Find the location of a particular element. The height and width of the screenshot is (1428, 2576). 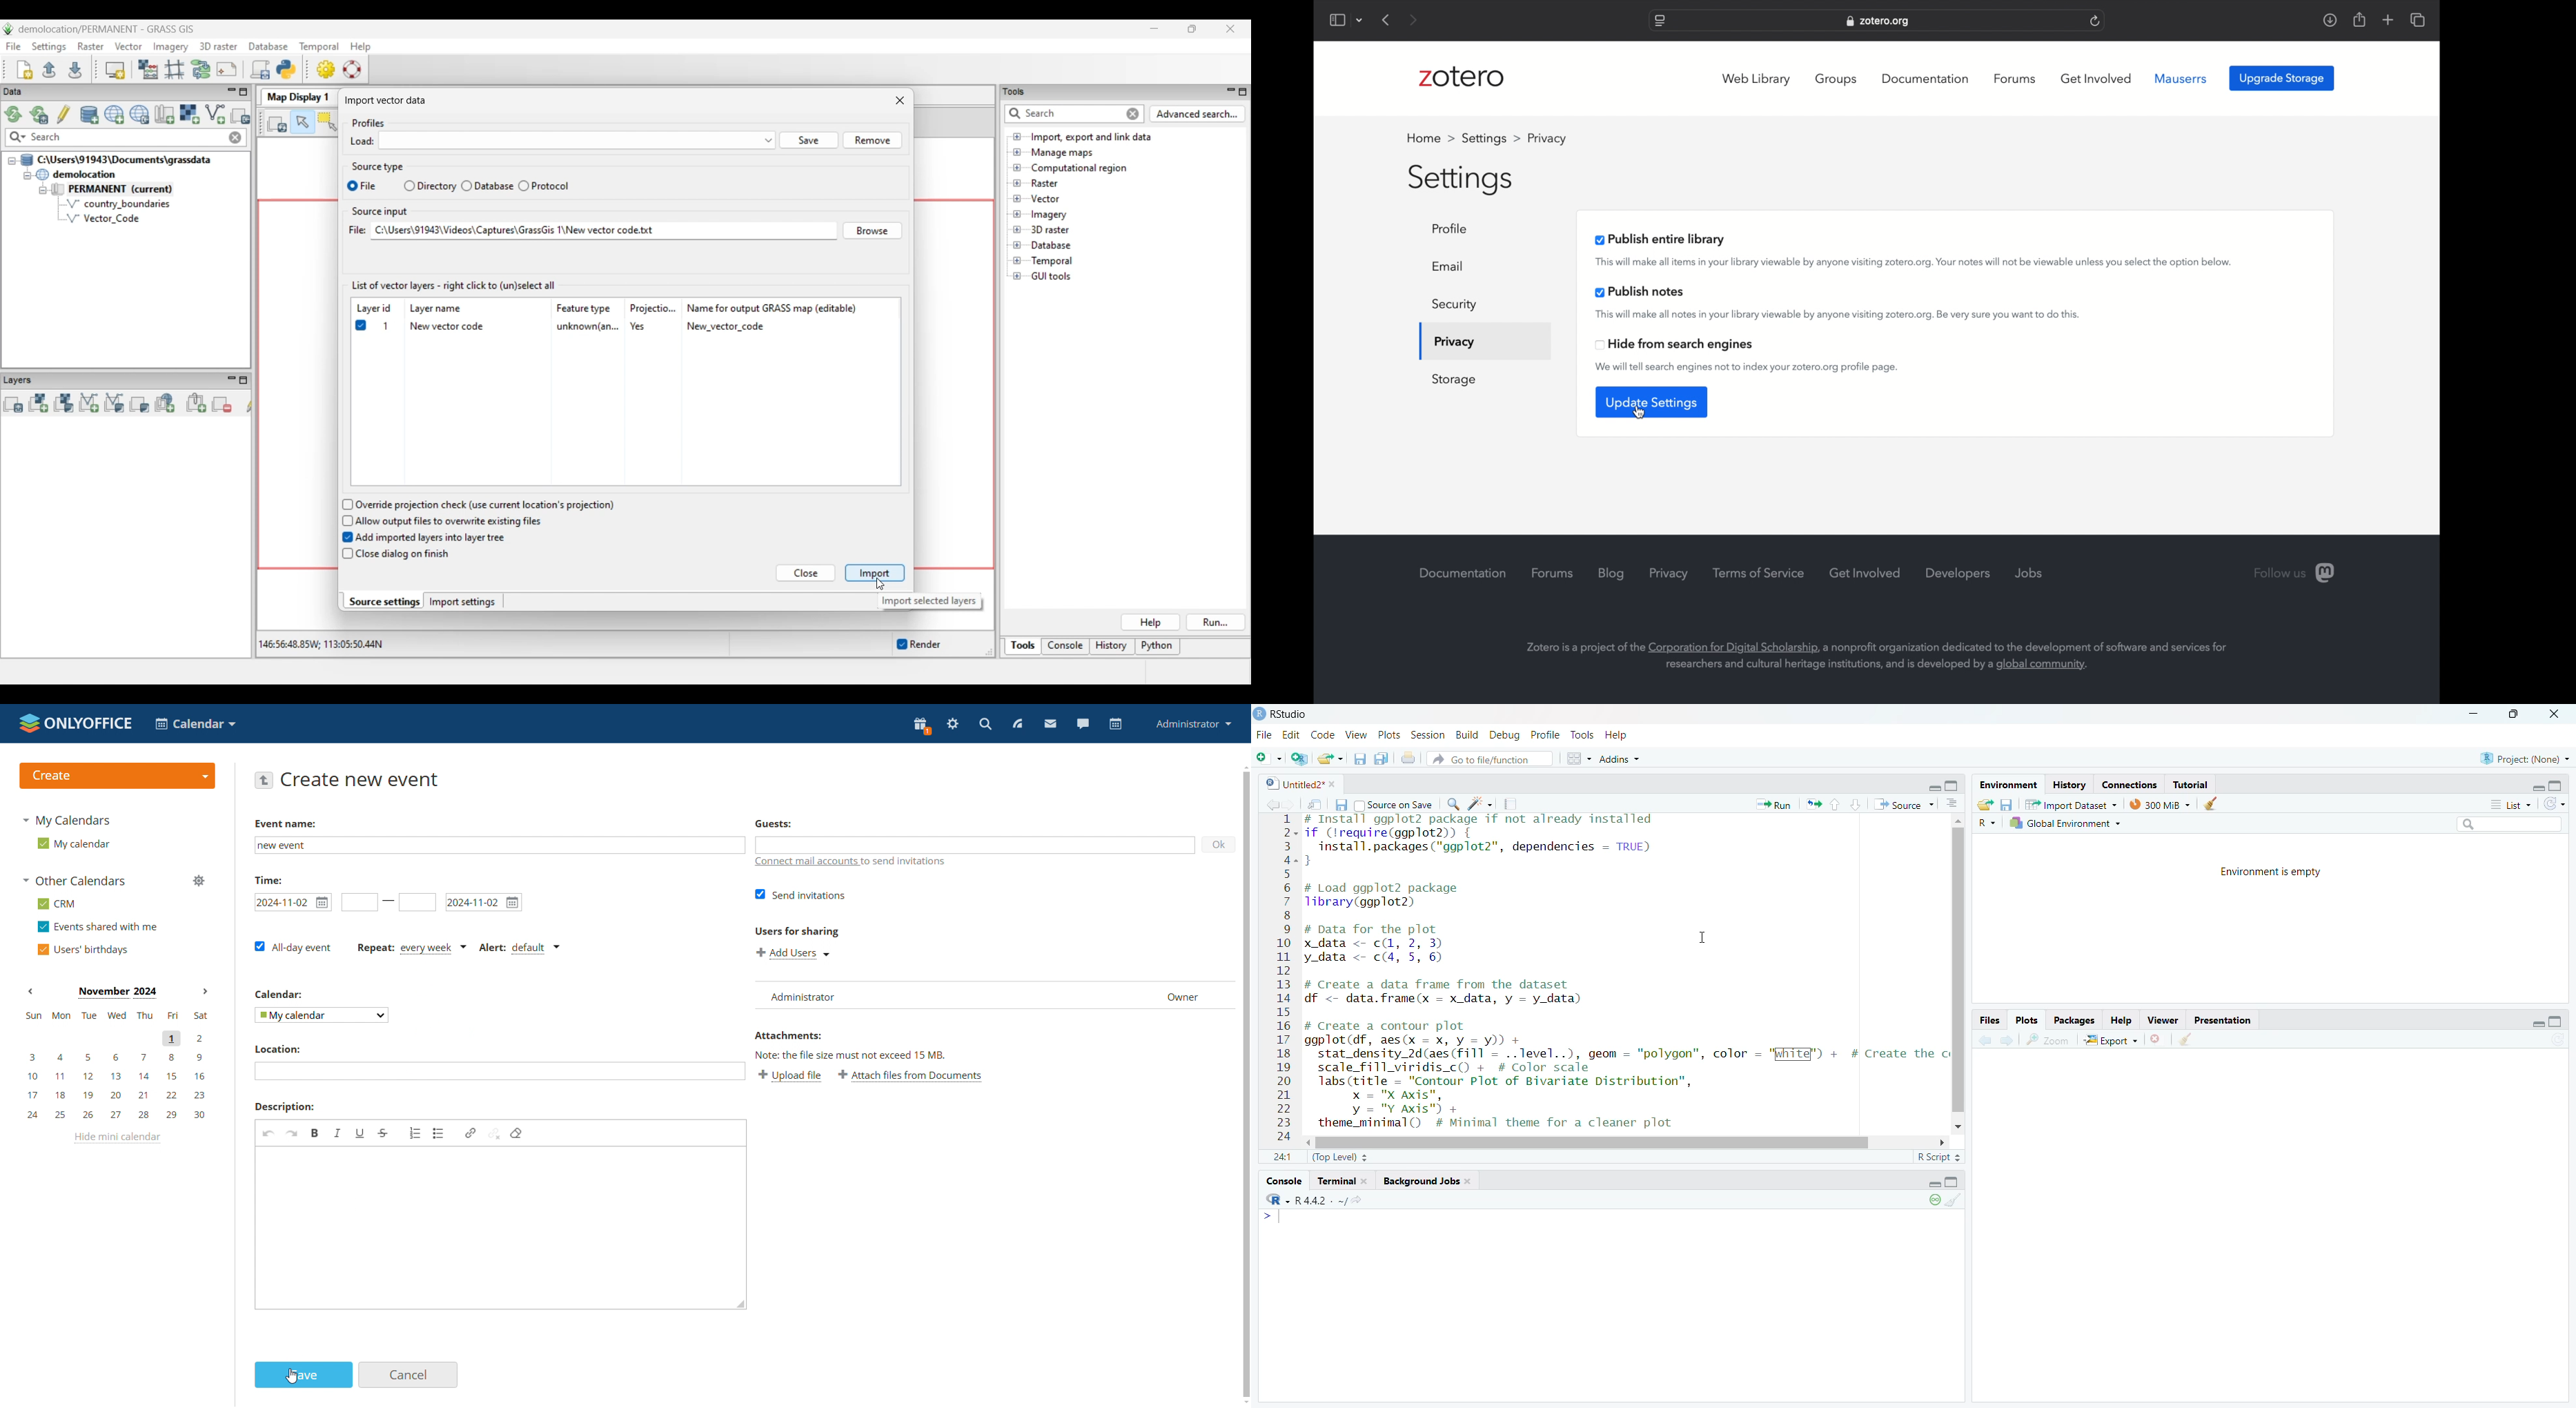

Help is located at coordinates (1618, 736).